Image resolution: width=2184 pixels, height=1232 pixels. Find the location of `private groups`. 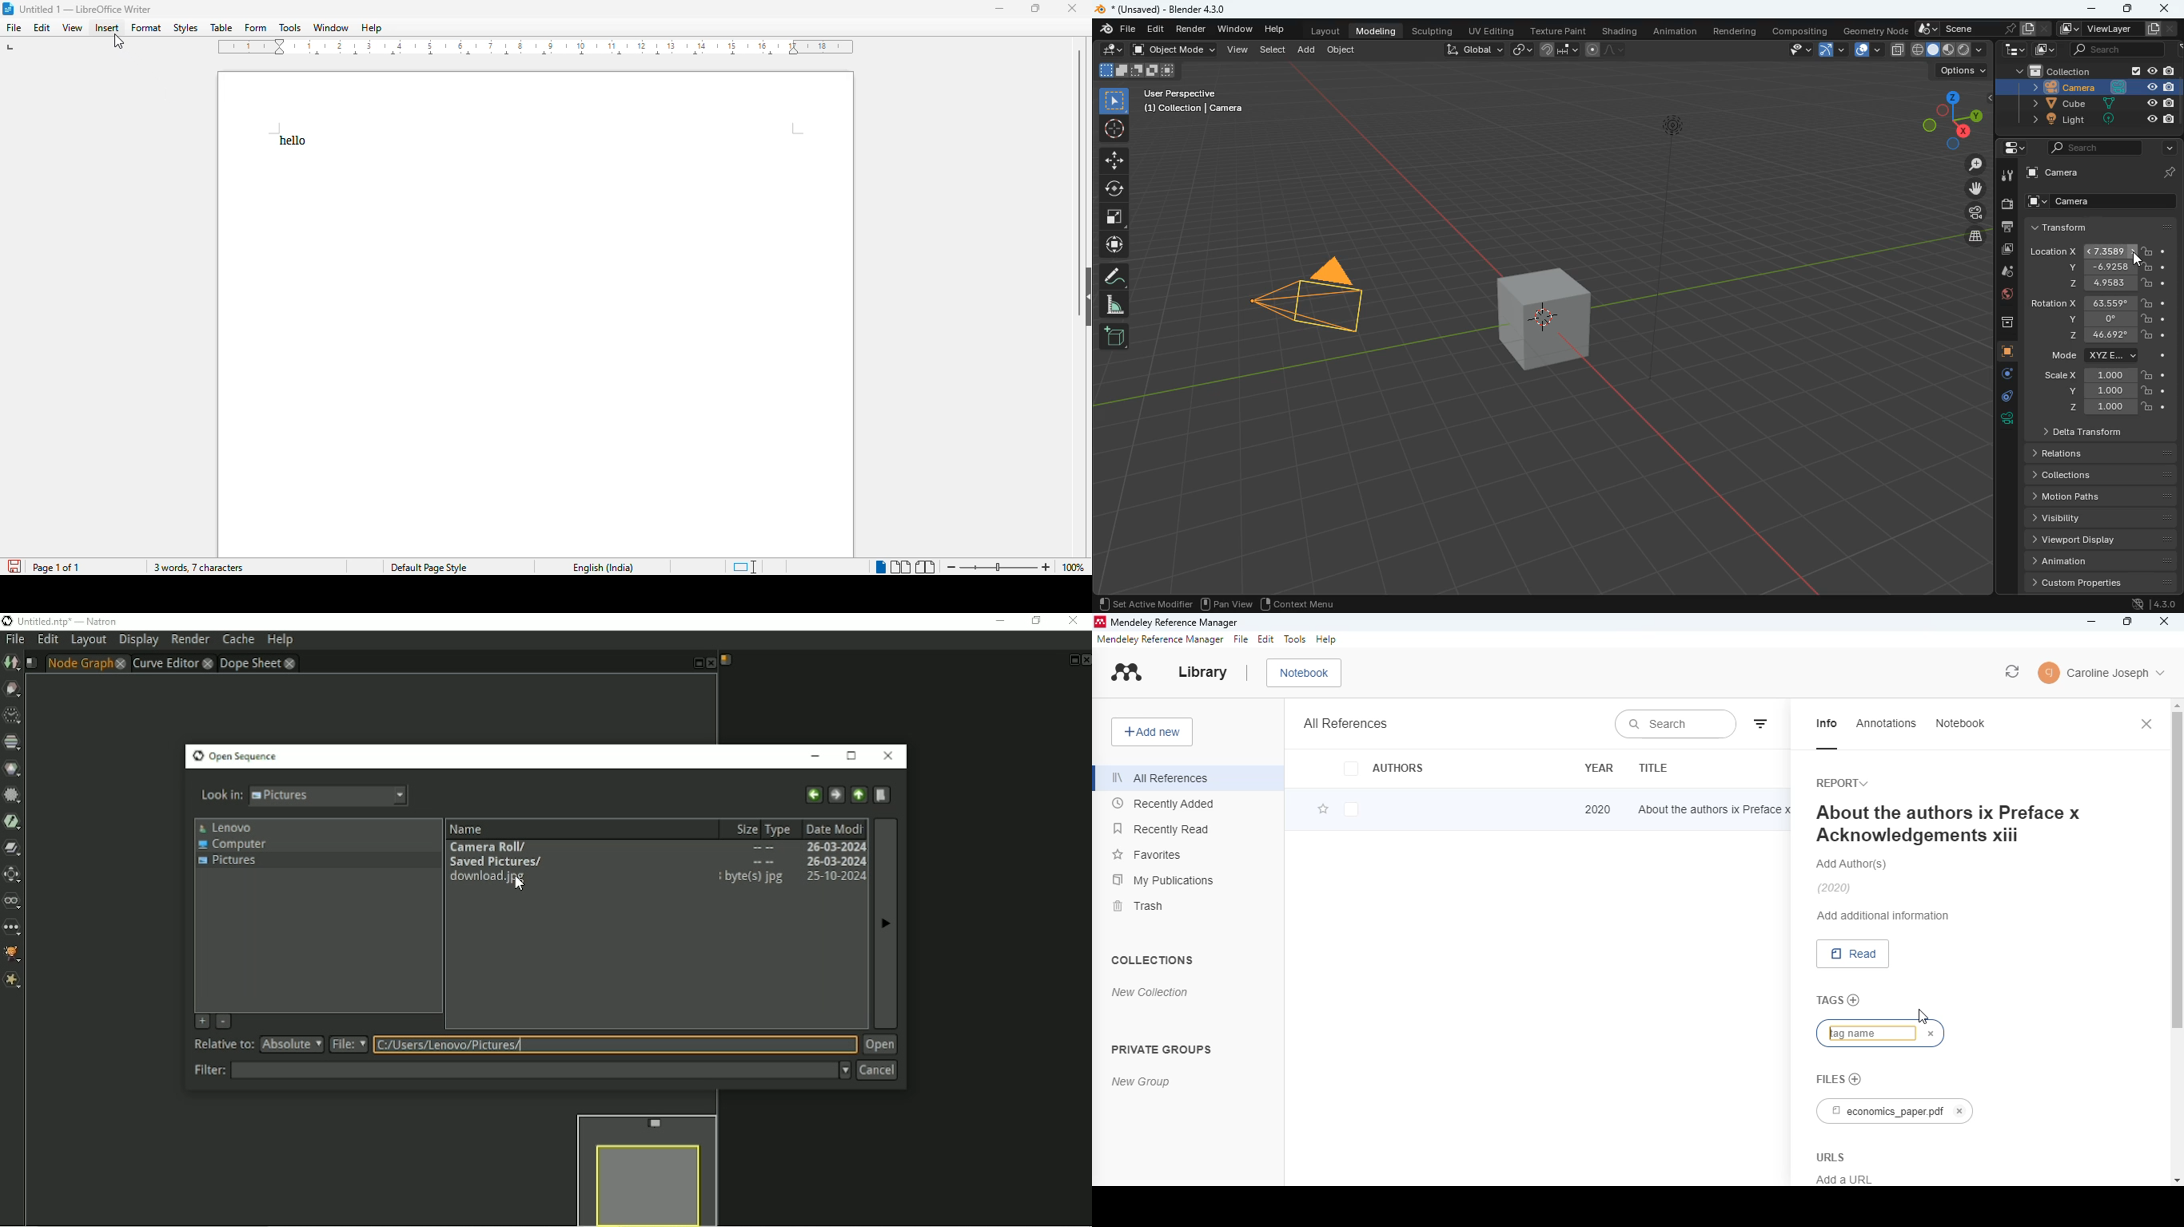

private groups is located at coordinates (1162, 1049).